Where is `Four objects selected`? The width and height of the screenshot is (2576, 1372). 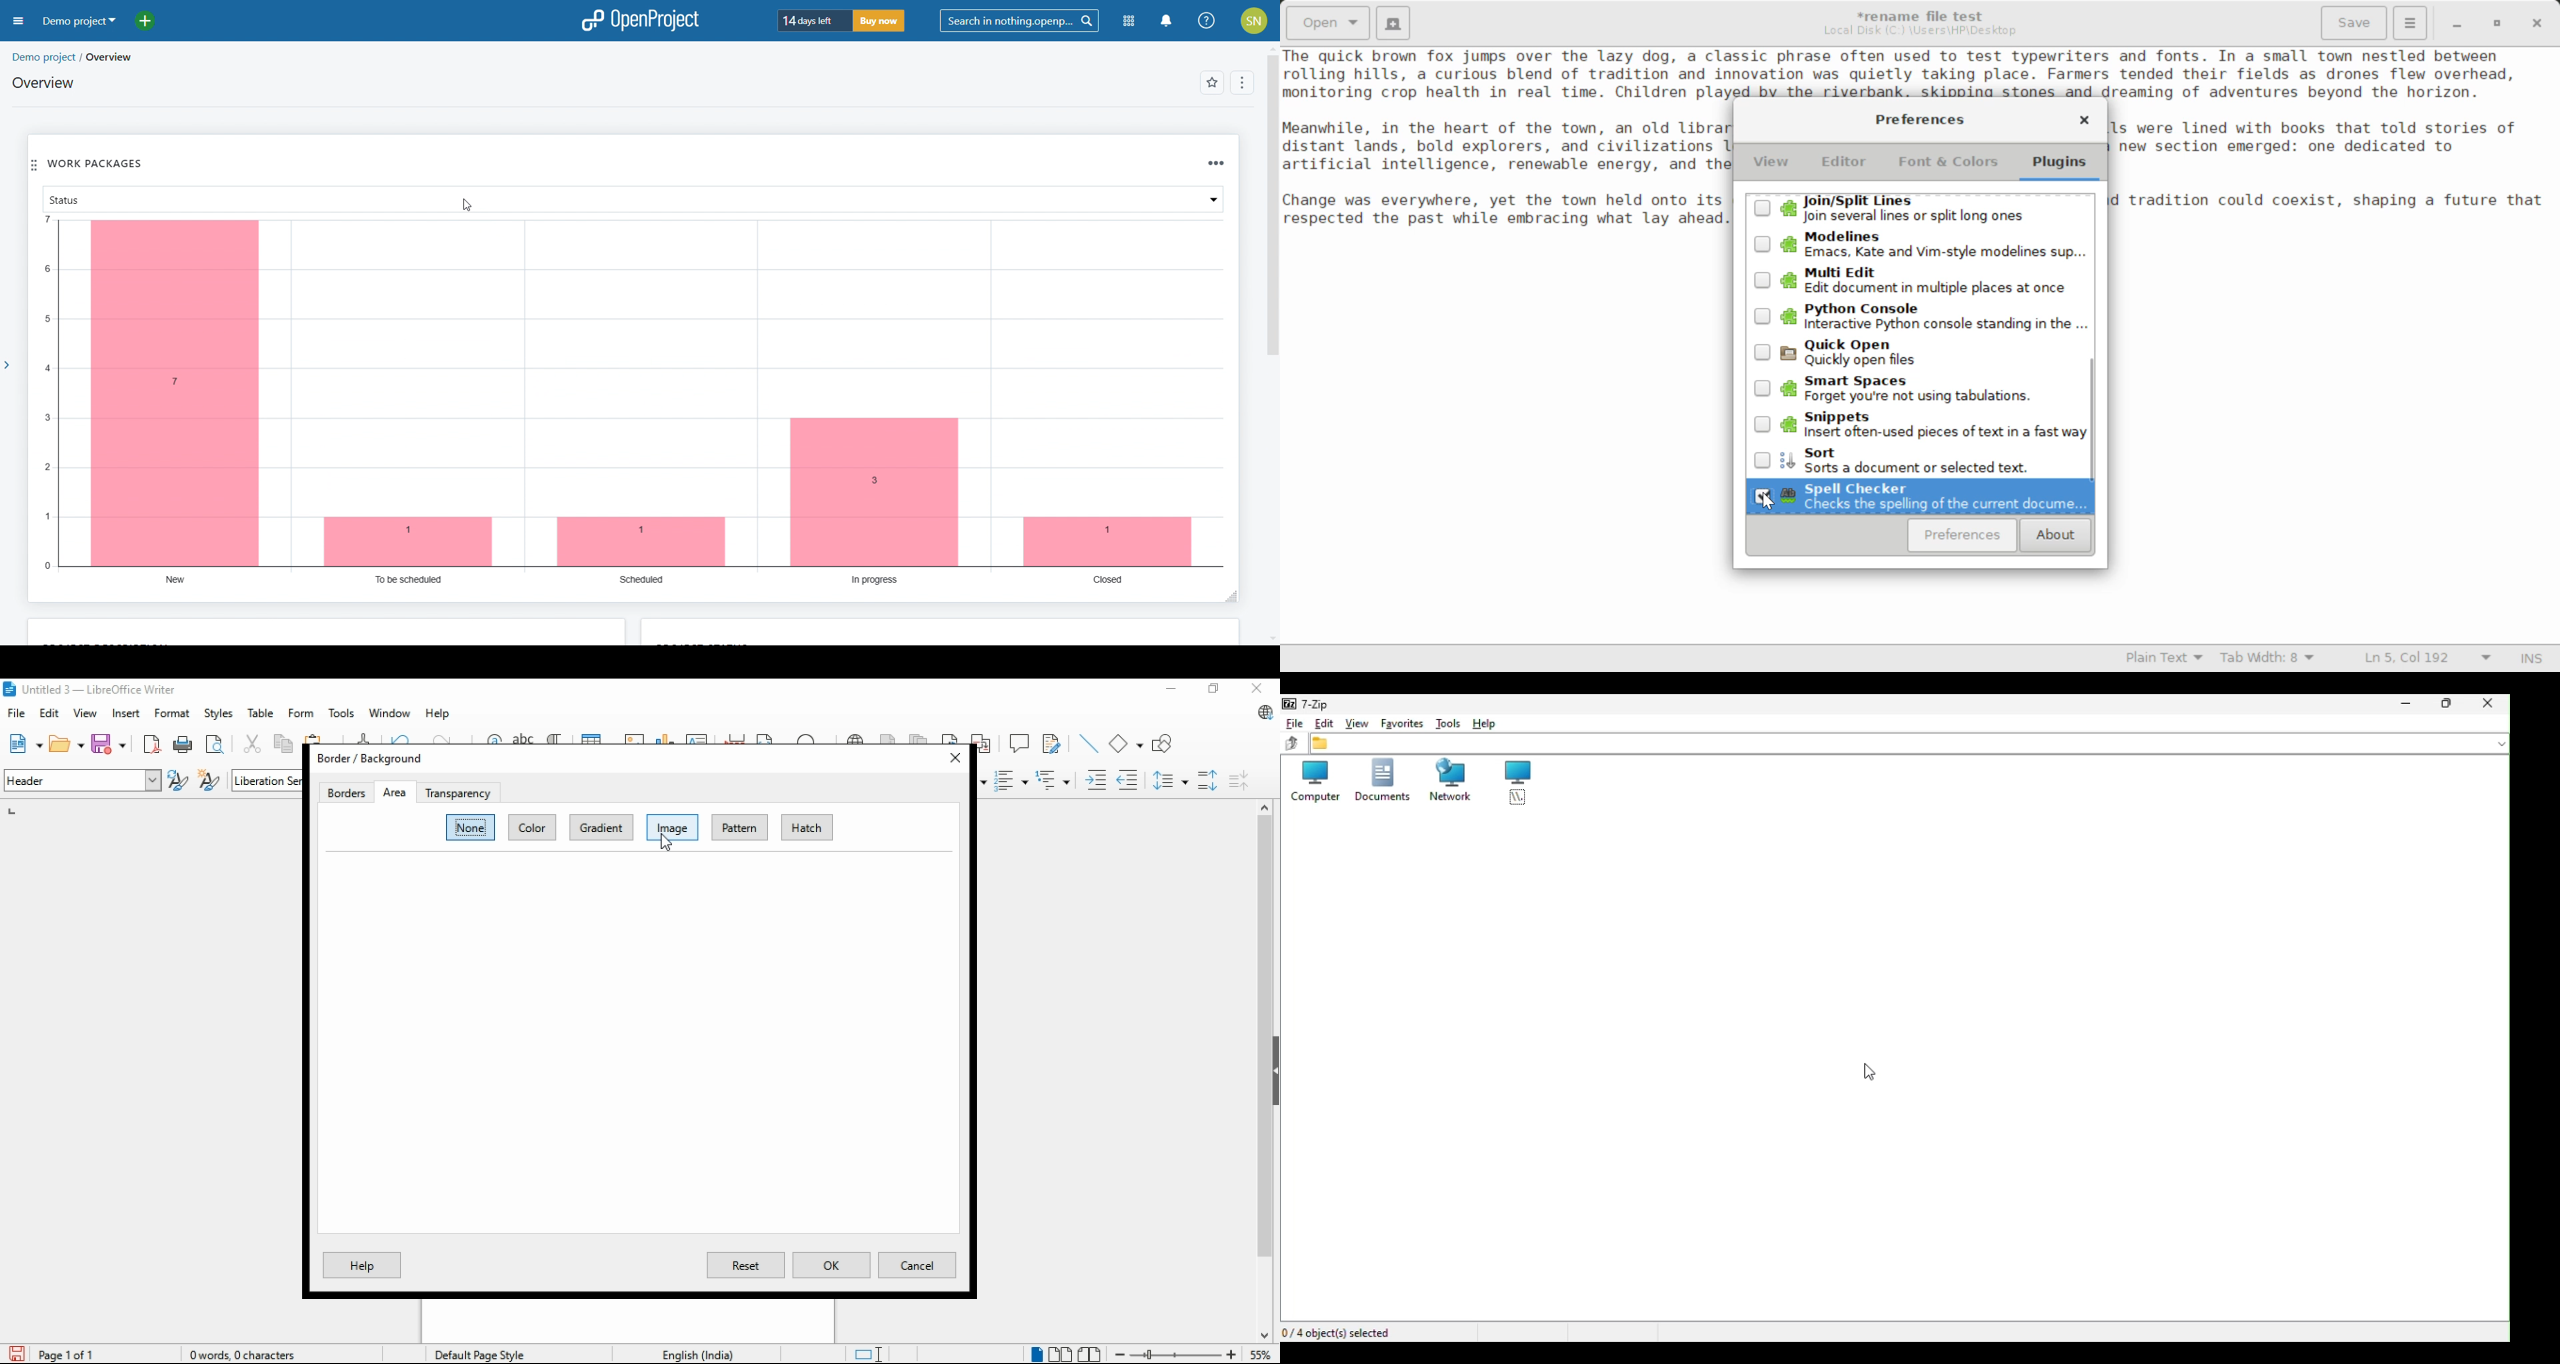 Four objects selected is located at coordinates (1341, 1331).